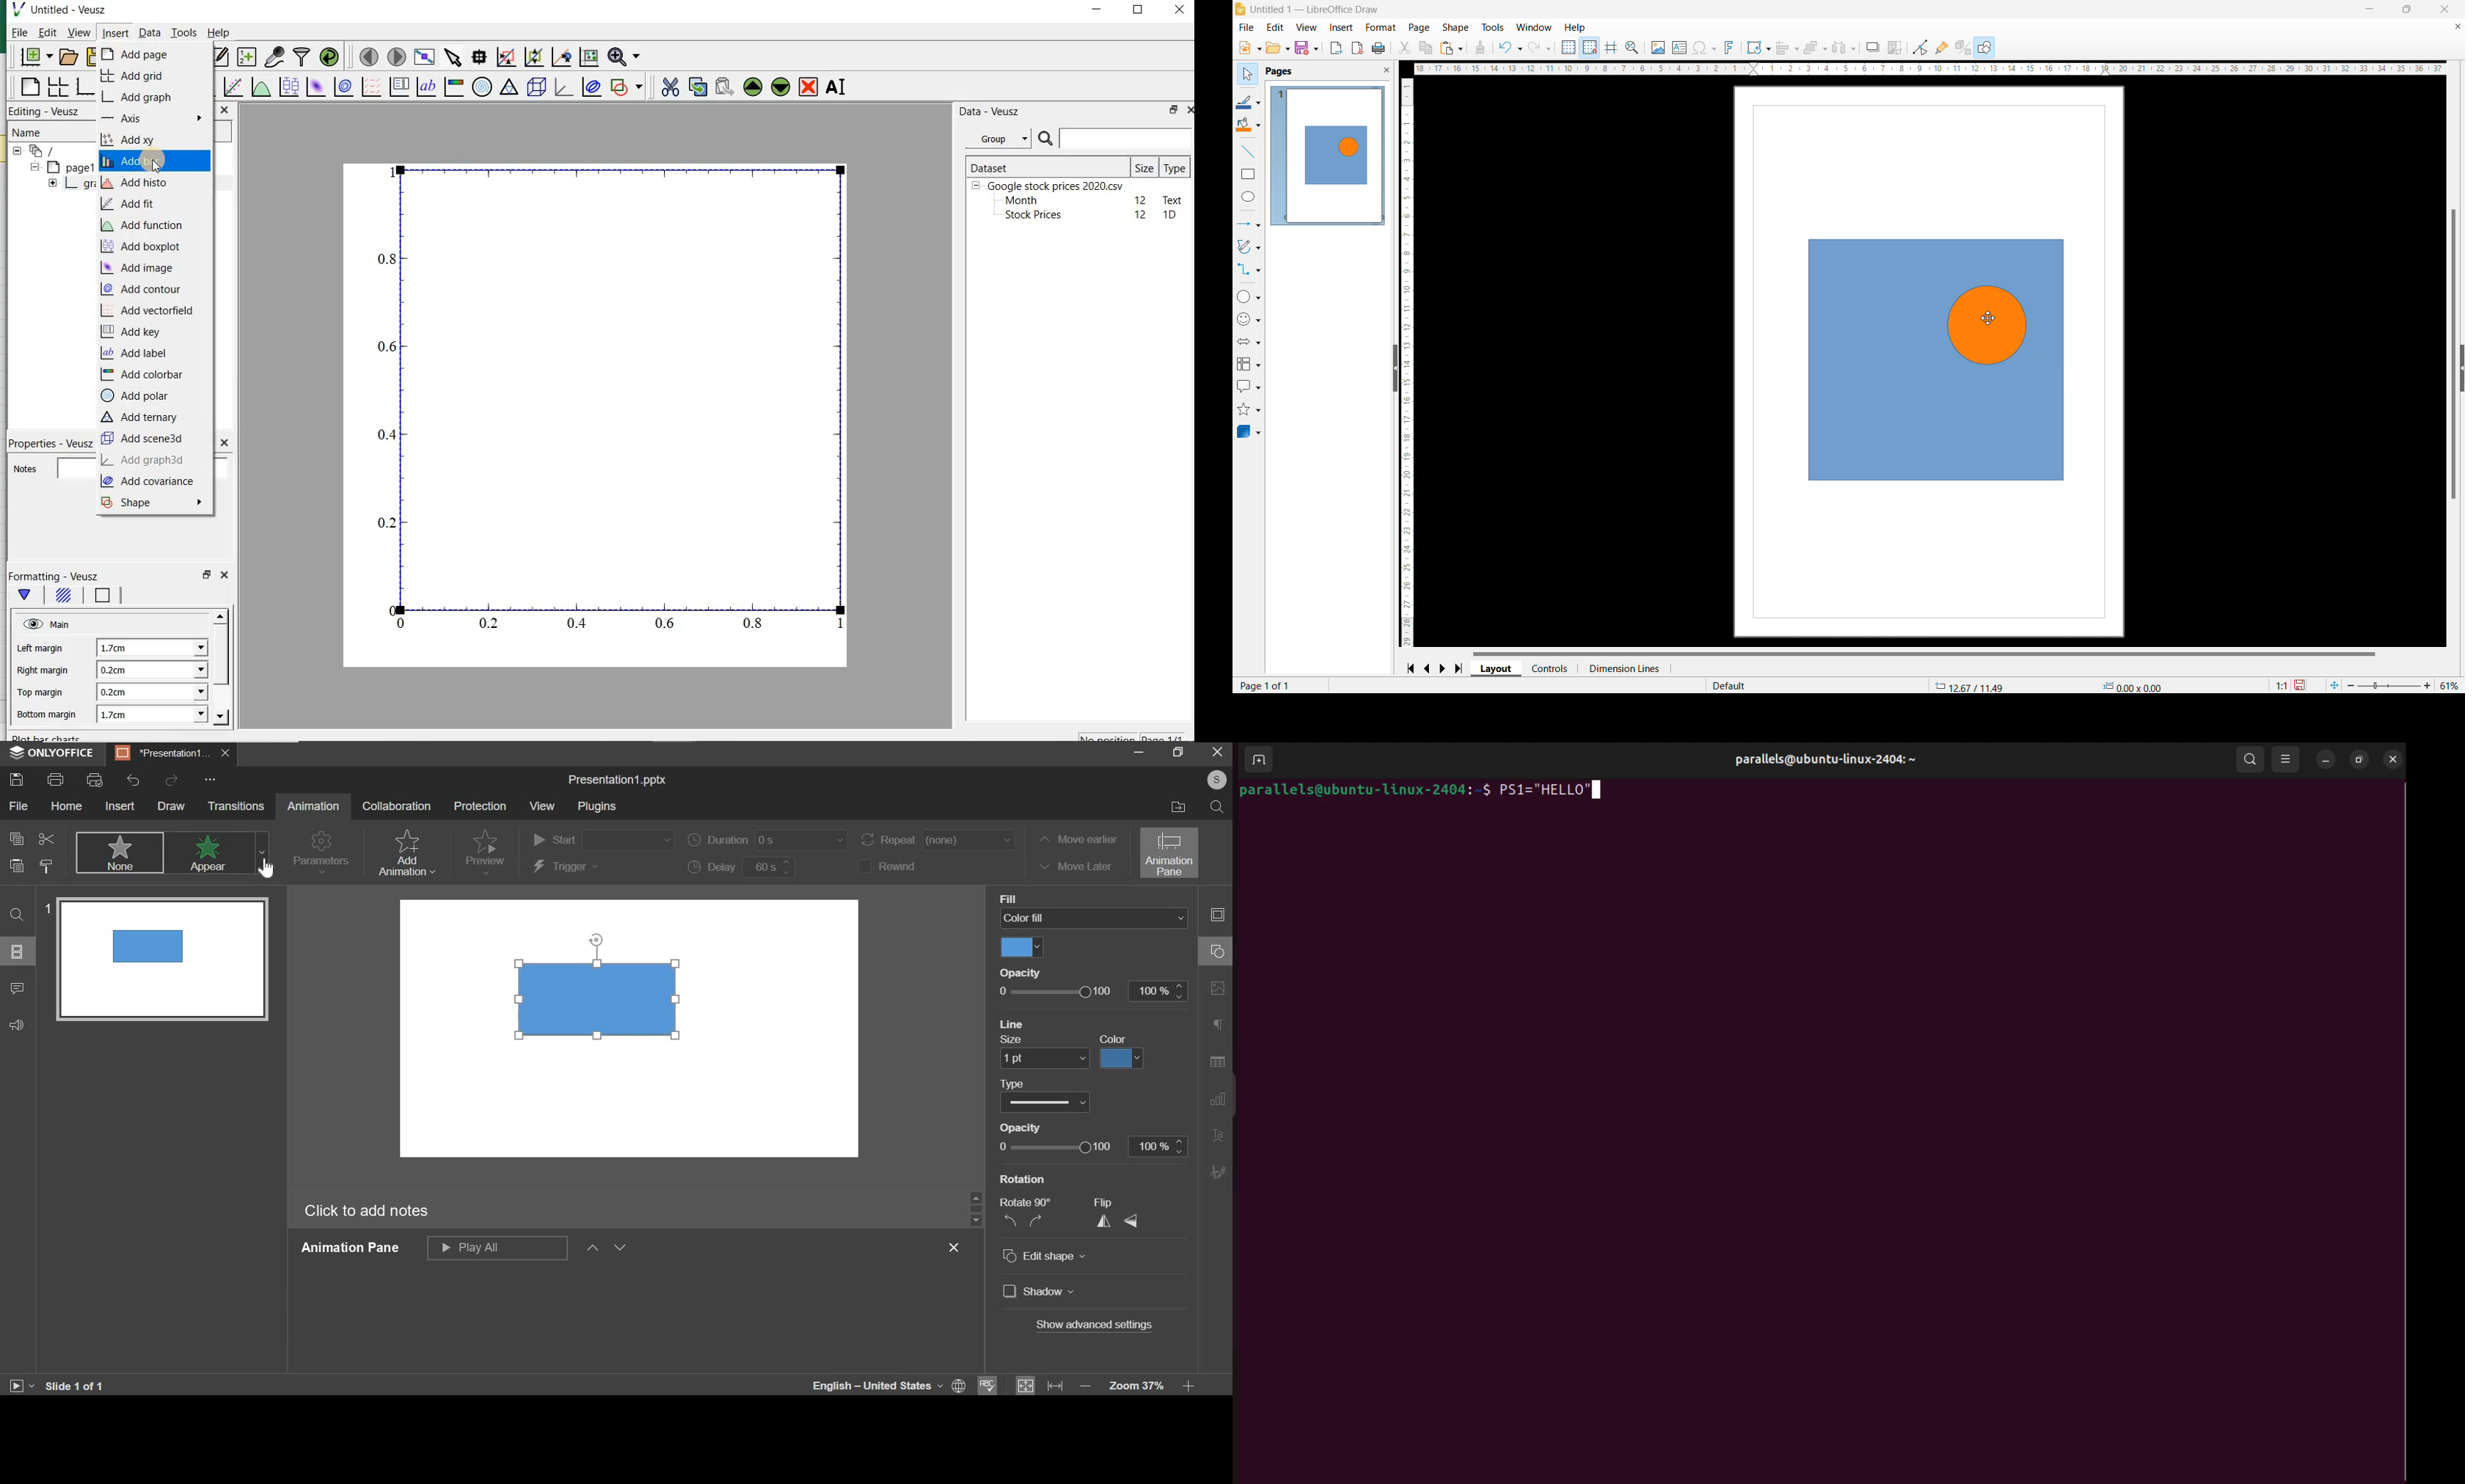  What do you see at coordinates (2428, 686) in the screenshot?
I see `zoom in` at bounding box center [2428, 686].